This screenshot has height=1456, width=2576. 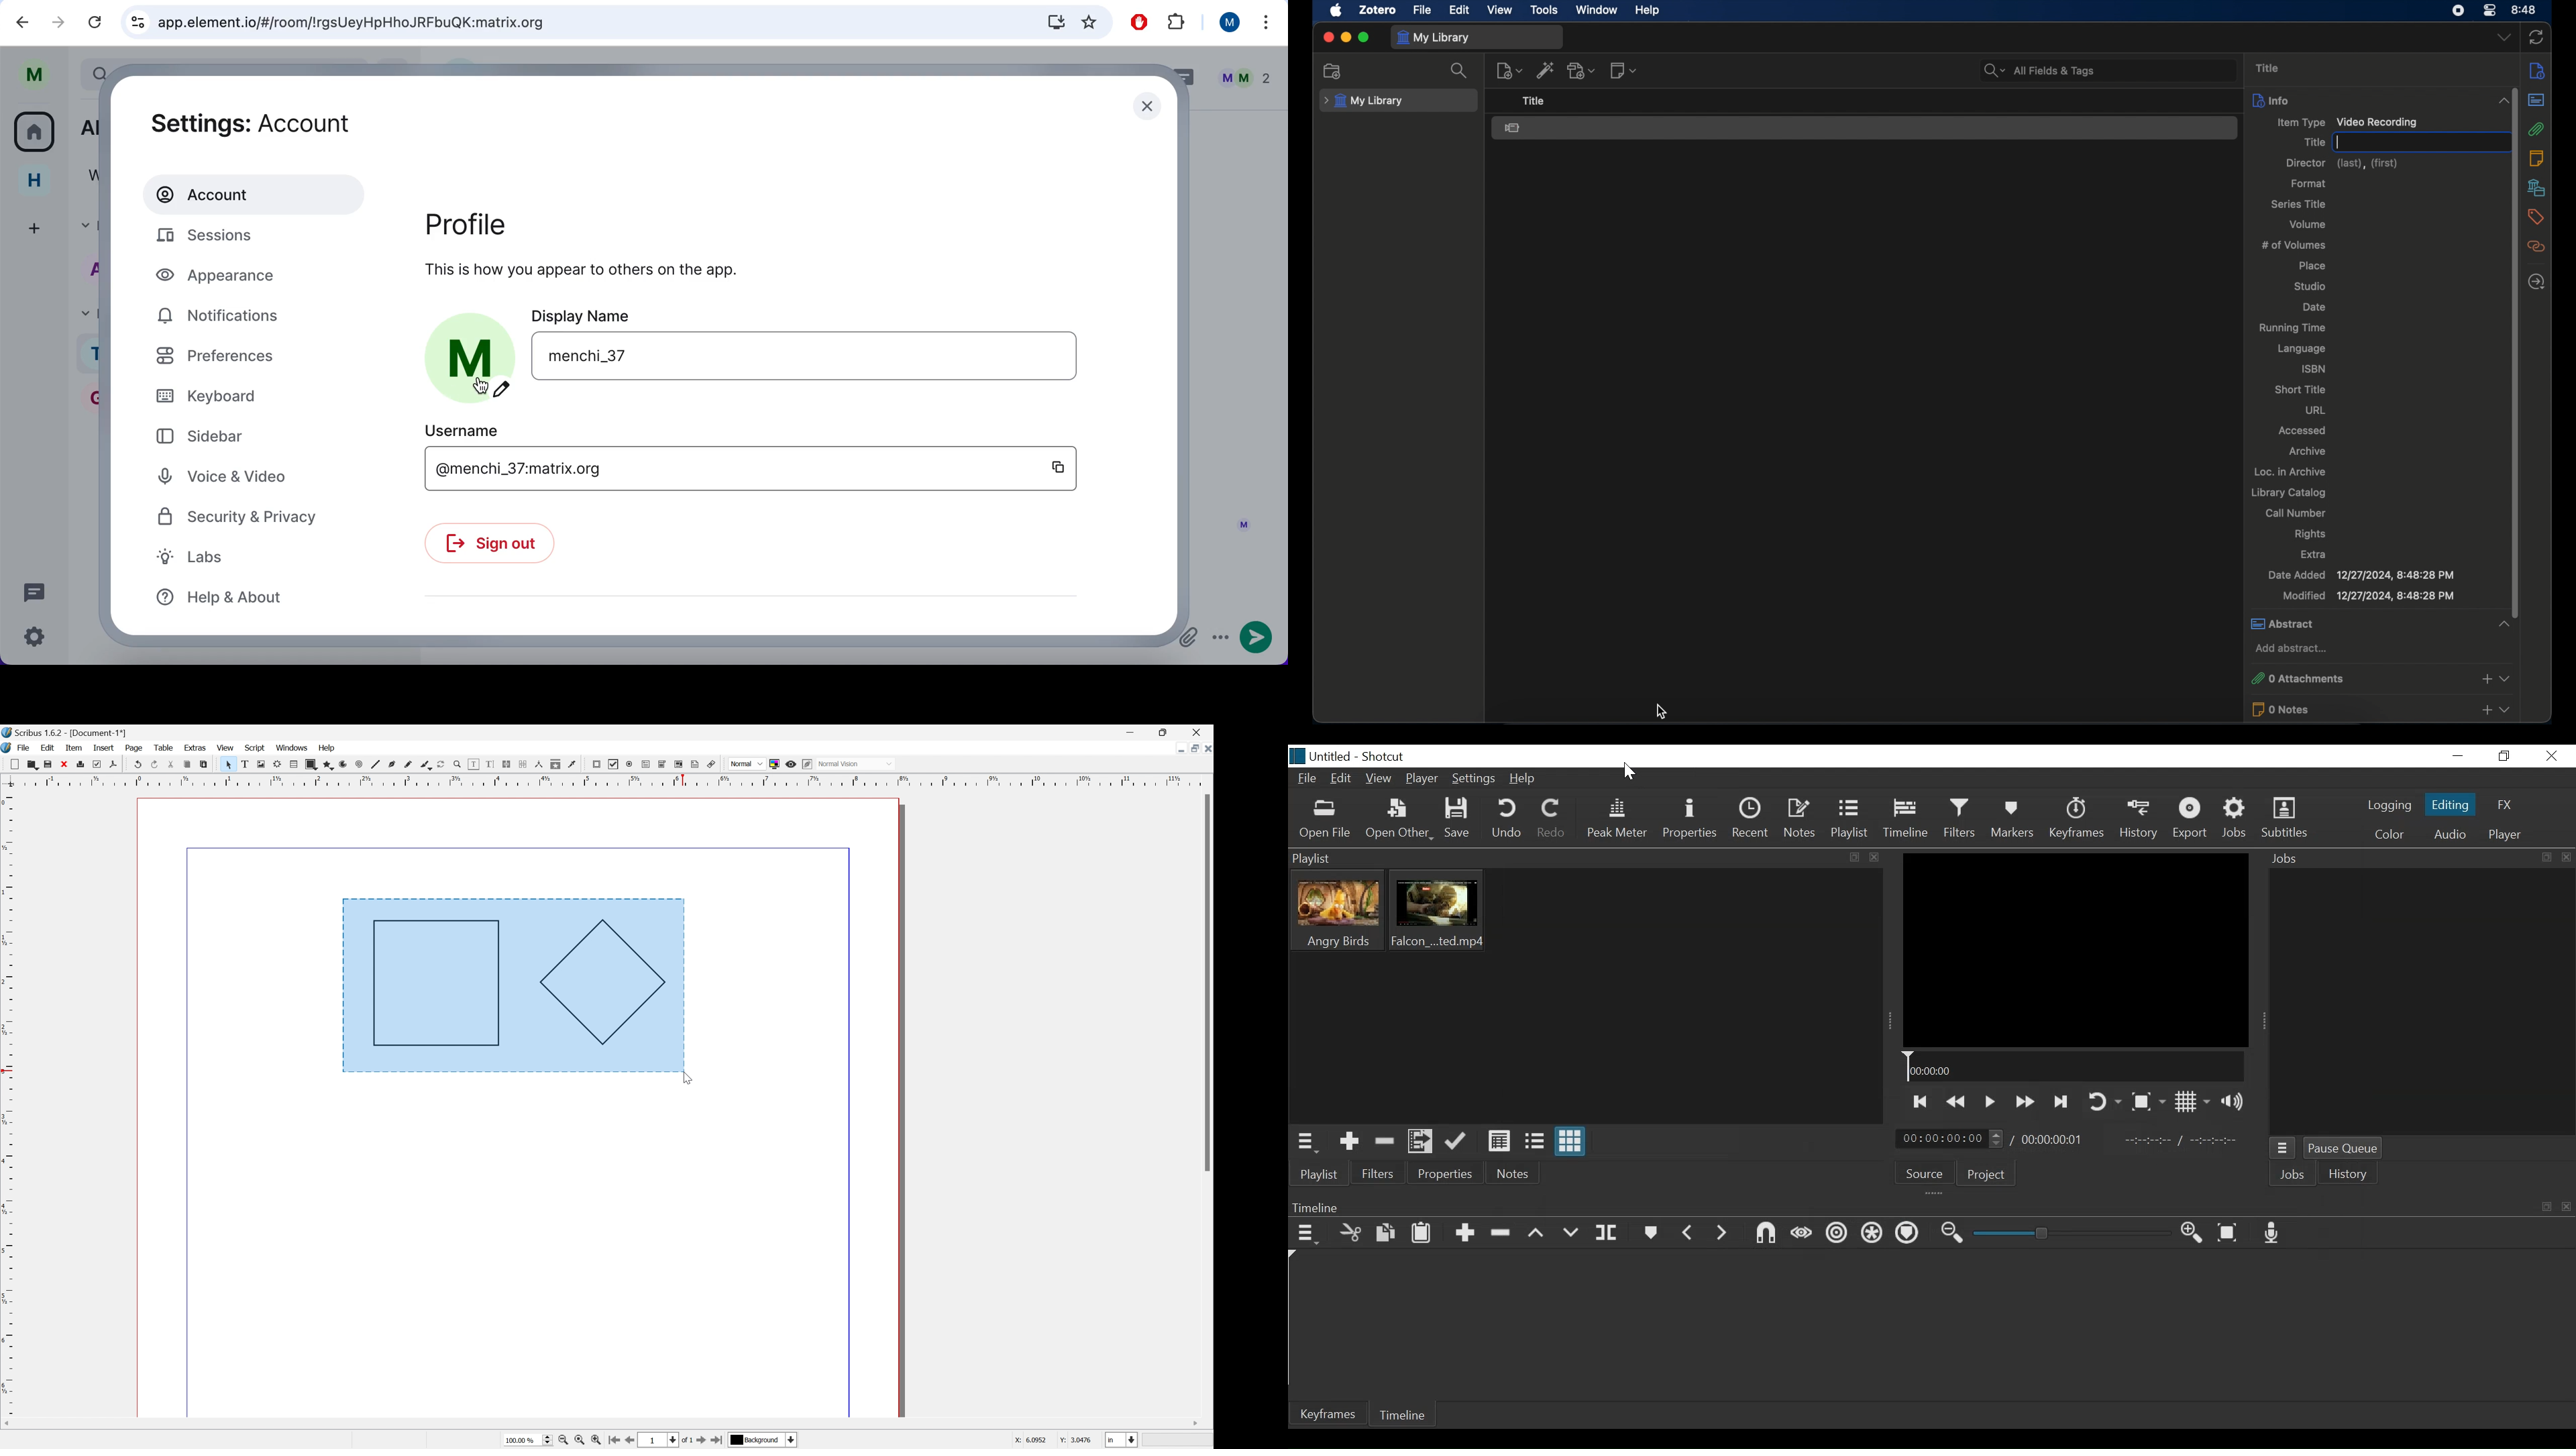 What do you see at coordinates (2302, 349) in the screenshot?
I see `language` at bounding box center [2302, 349].